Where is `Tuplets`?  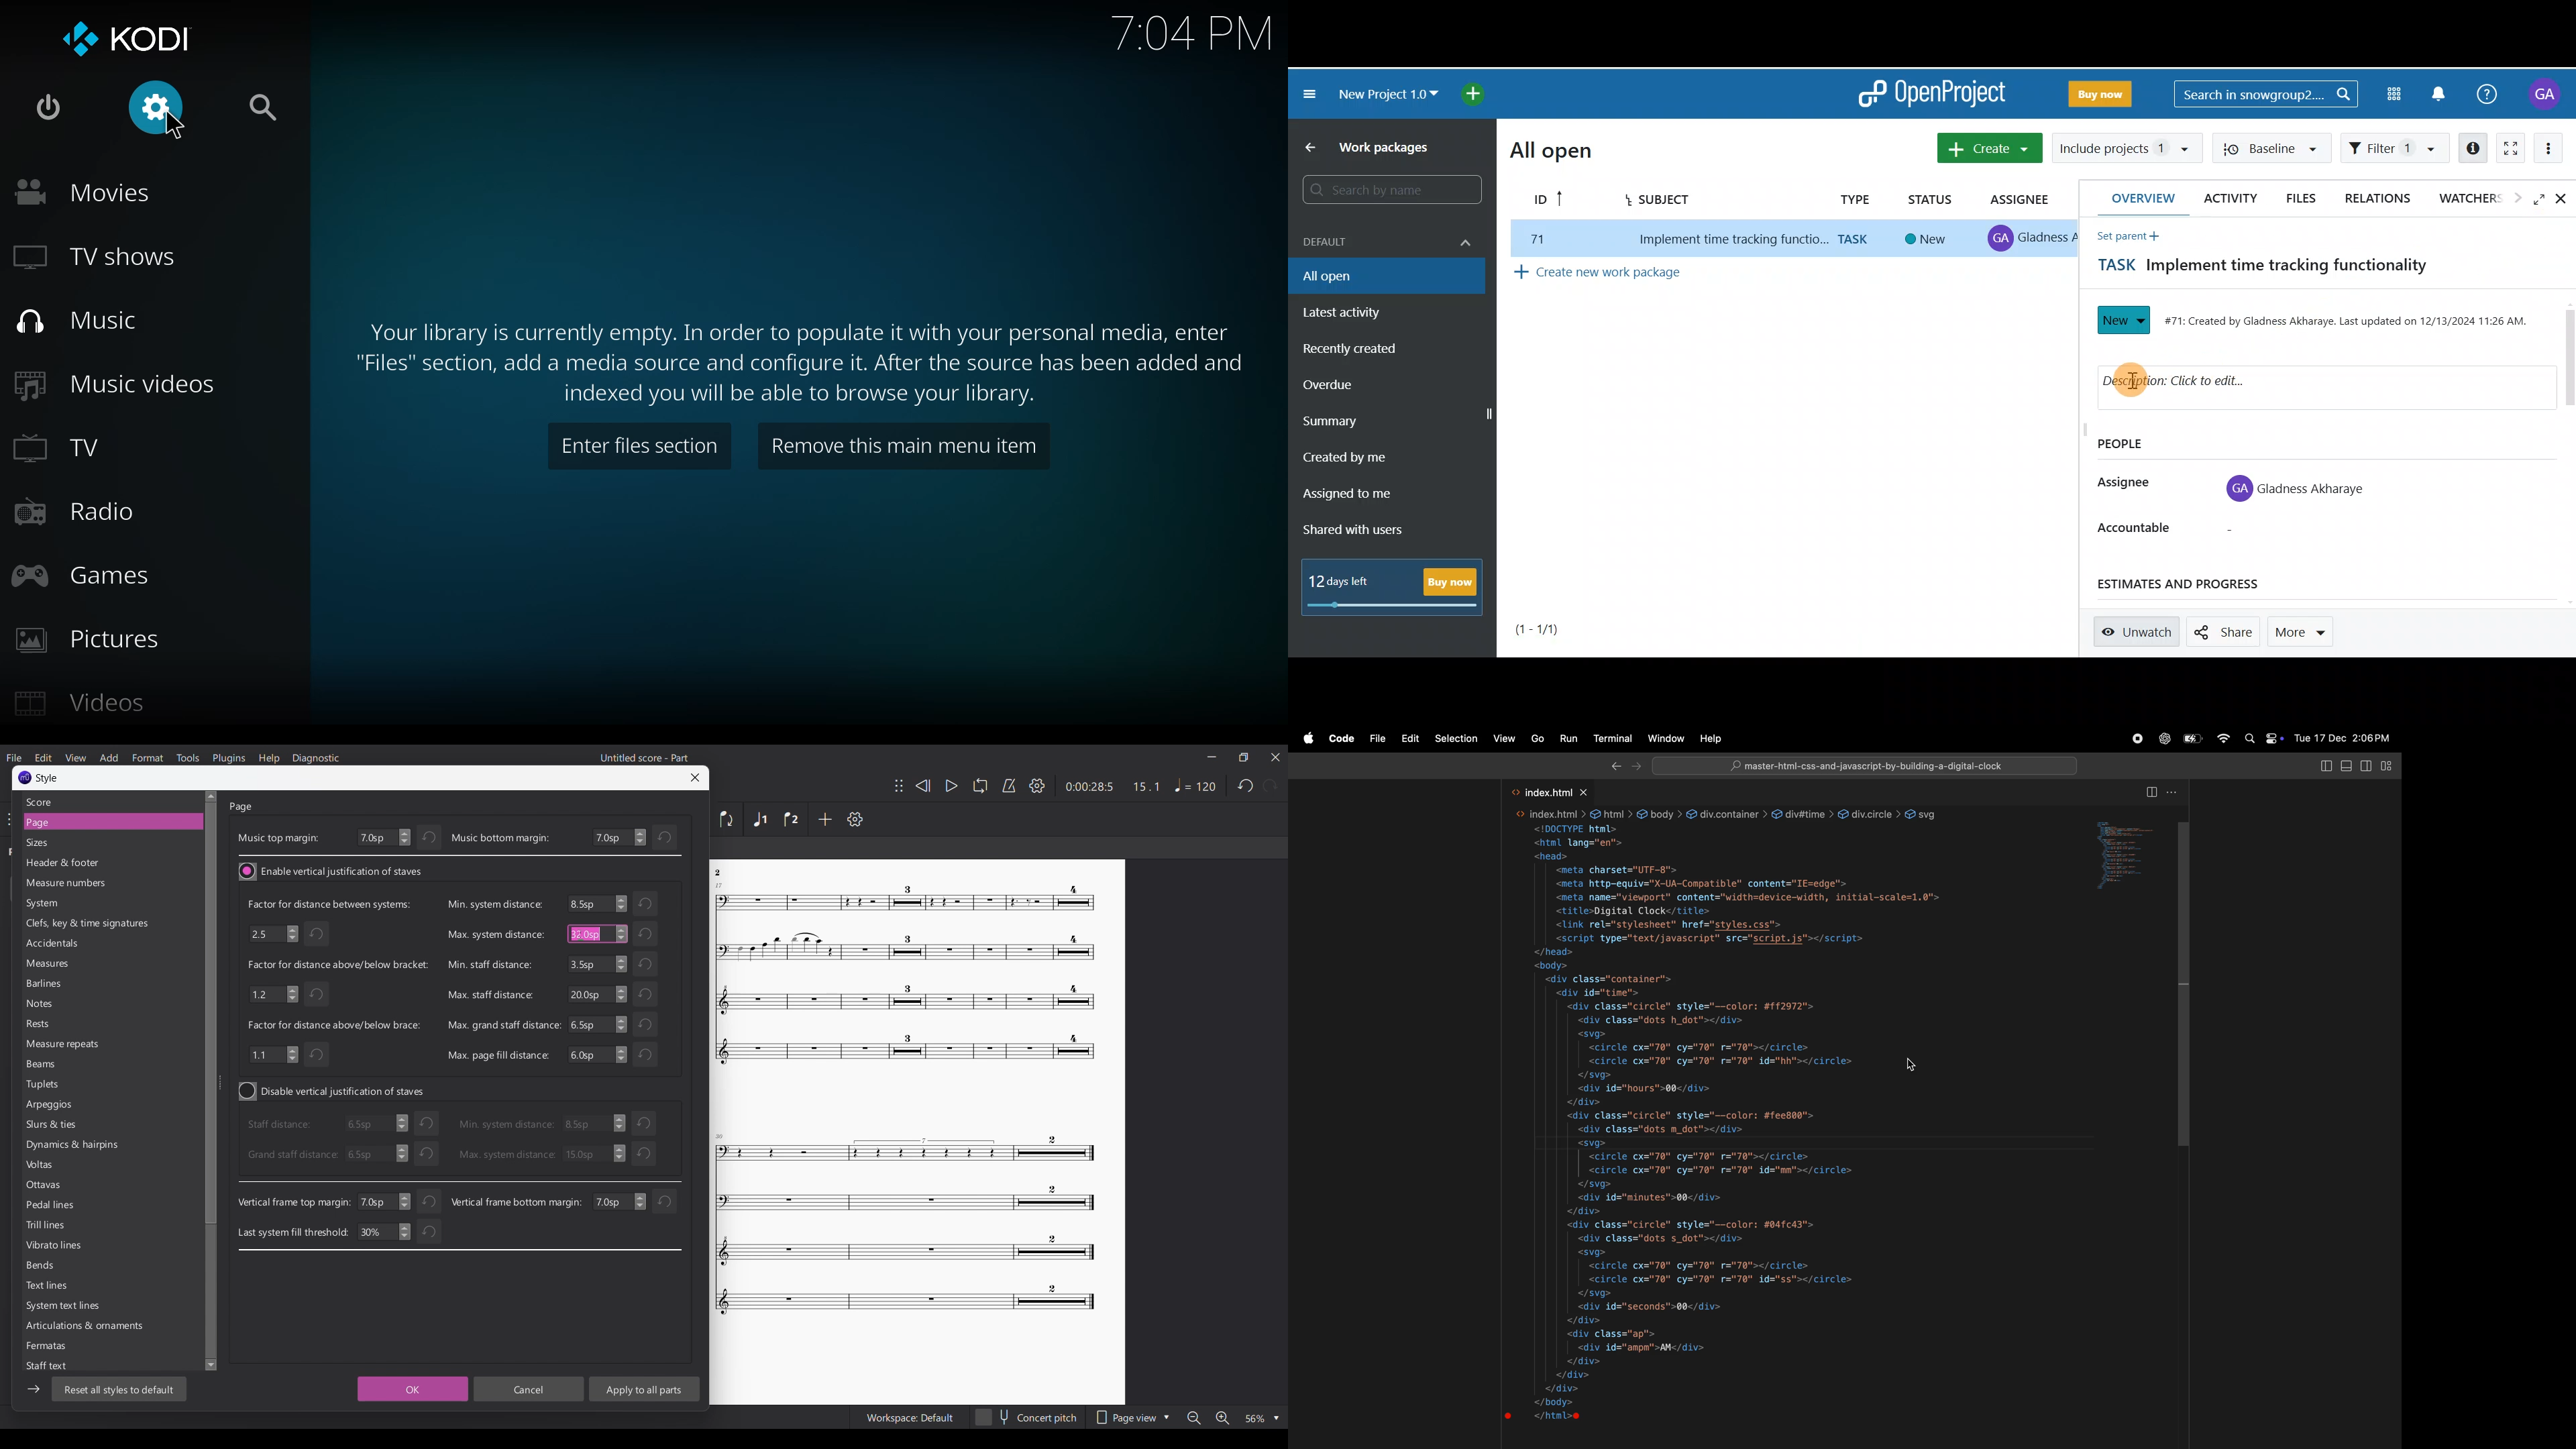
Tuplets is located at coordinates (62, 1084).